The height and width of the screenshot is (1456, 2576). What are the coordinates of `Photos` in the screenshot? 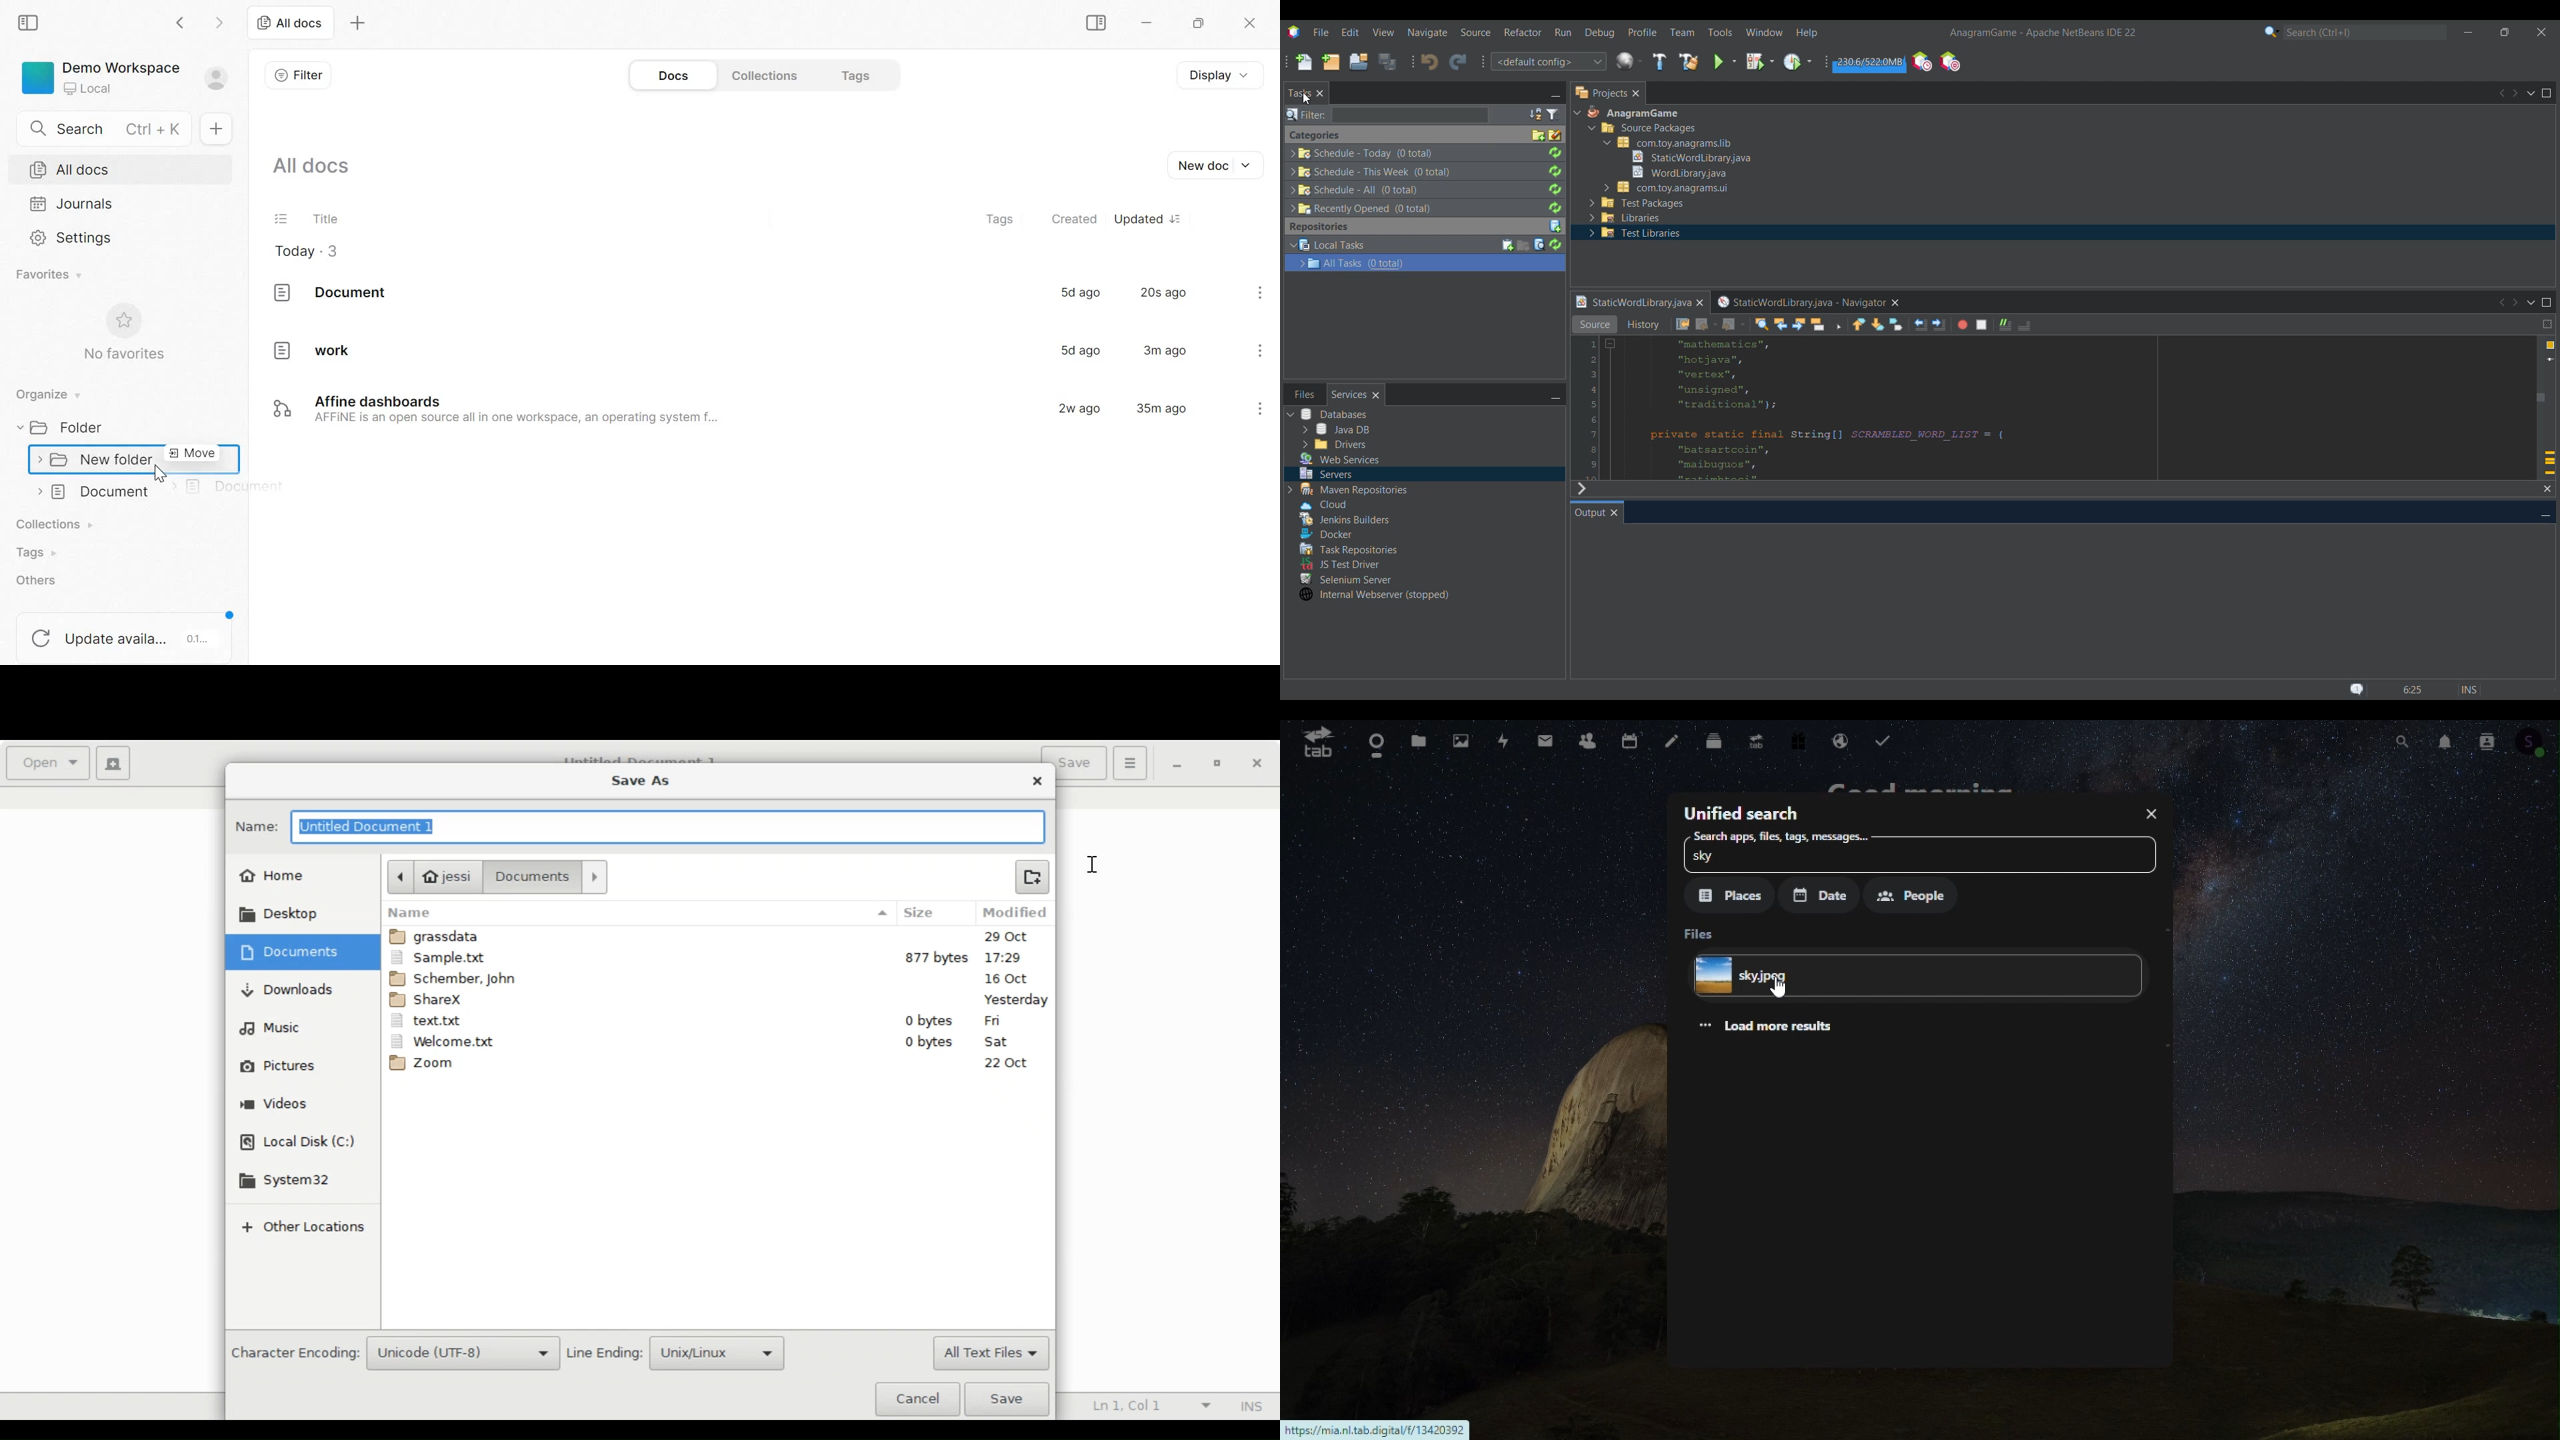 It's located at (1461, 739).